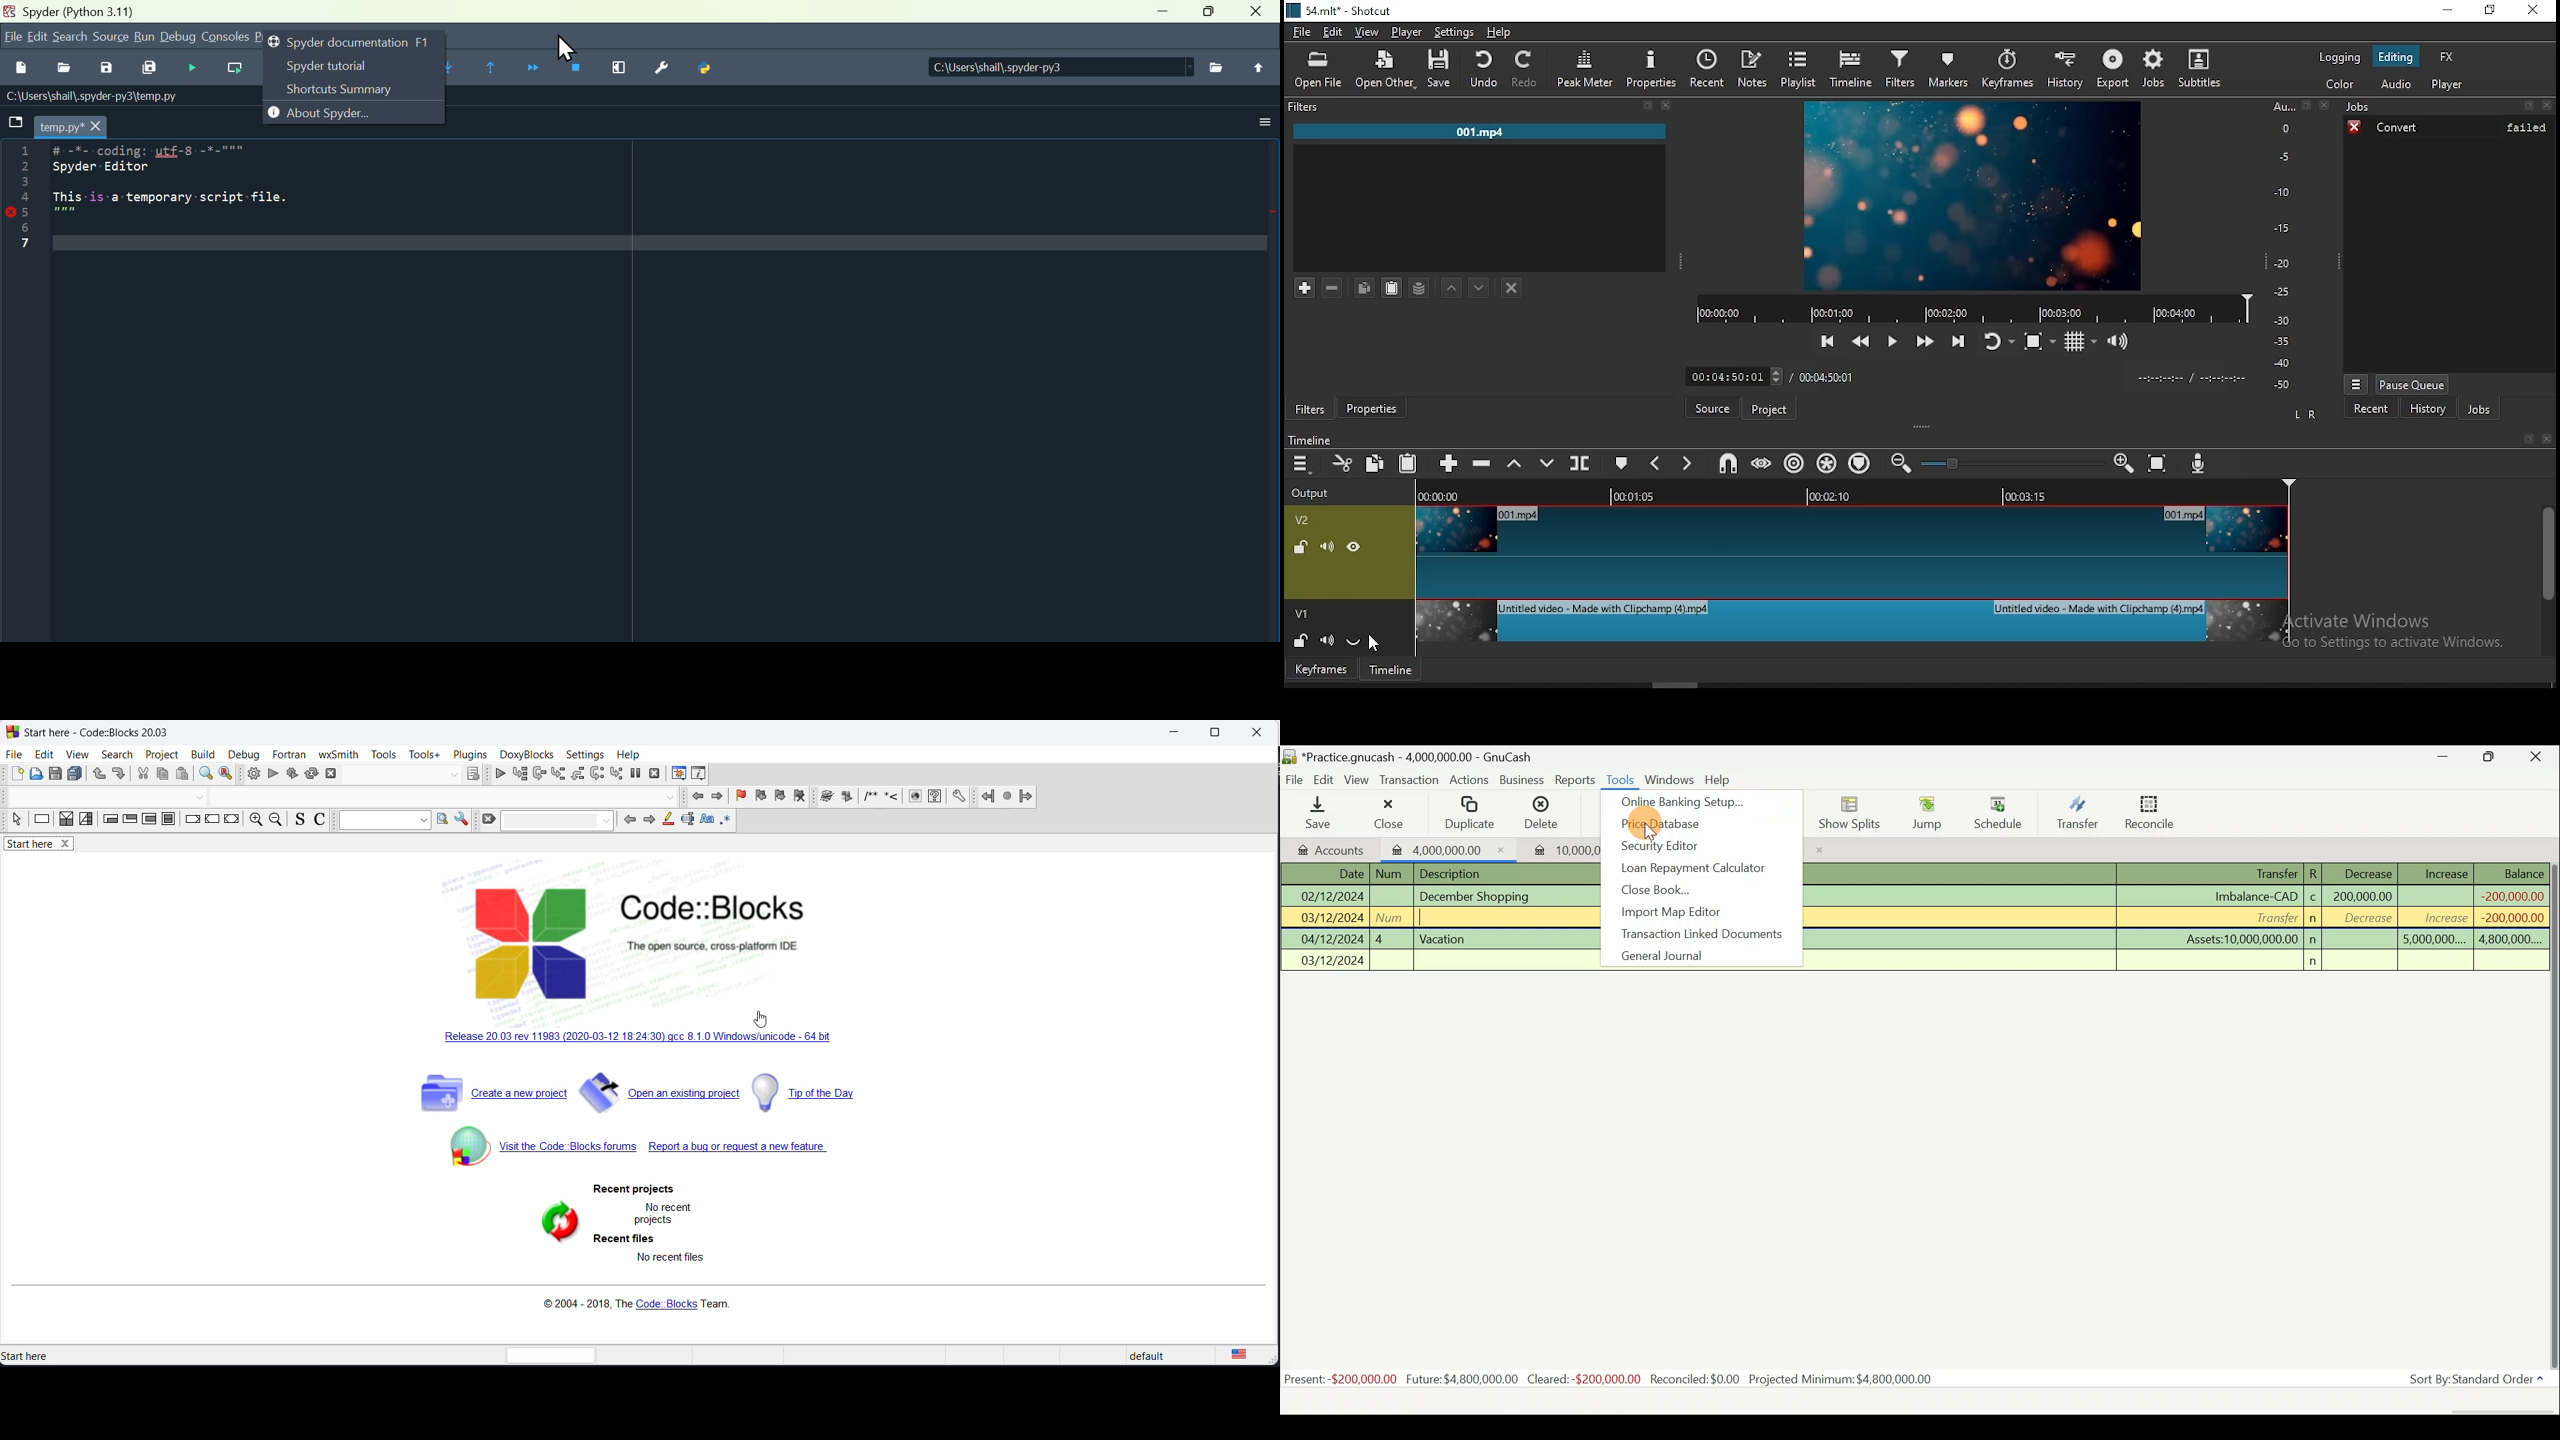 This screenshot has height=1456, width=2576. What do you see at coordinates (701, 775) in the screenshot?
I see `various info` at bounding box center [701, 775].